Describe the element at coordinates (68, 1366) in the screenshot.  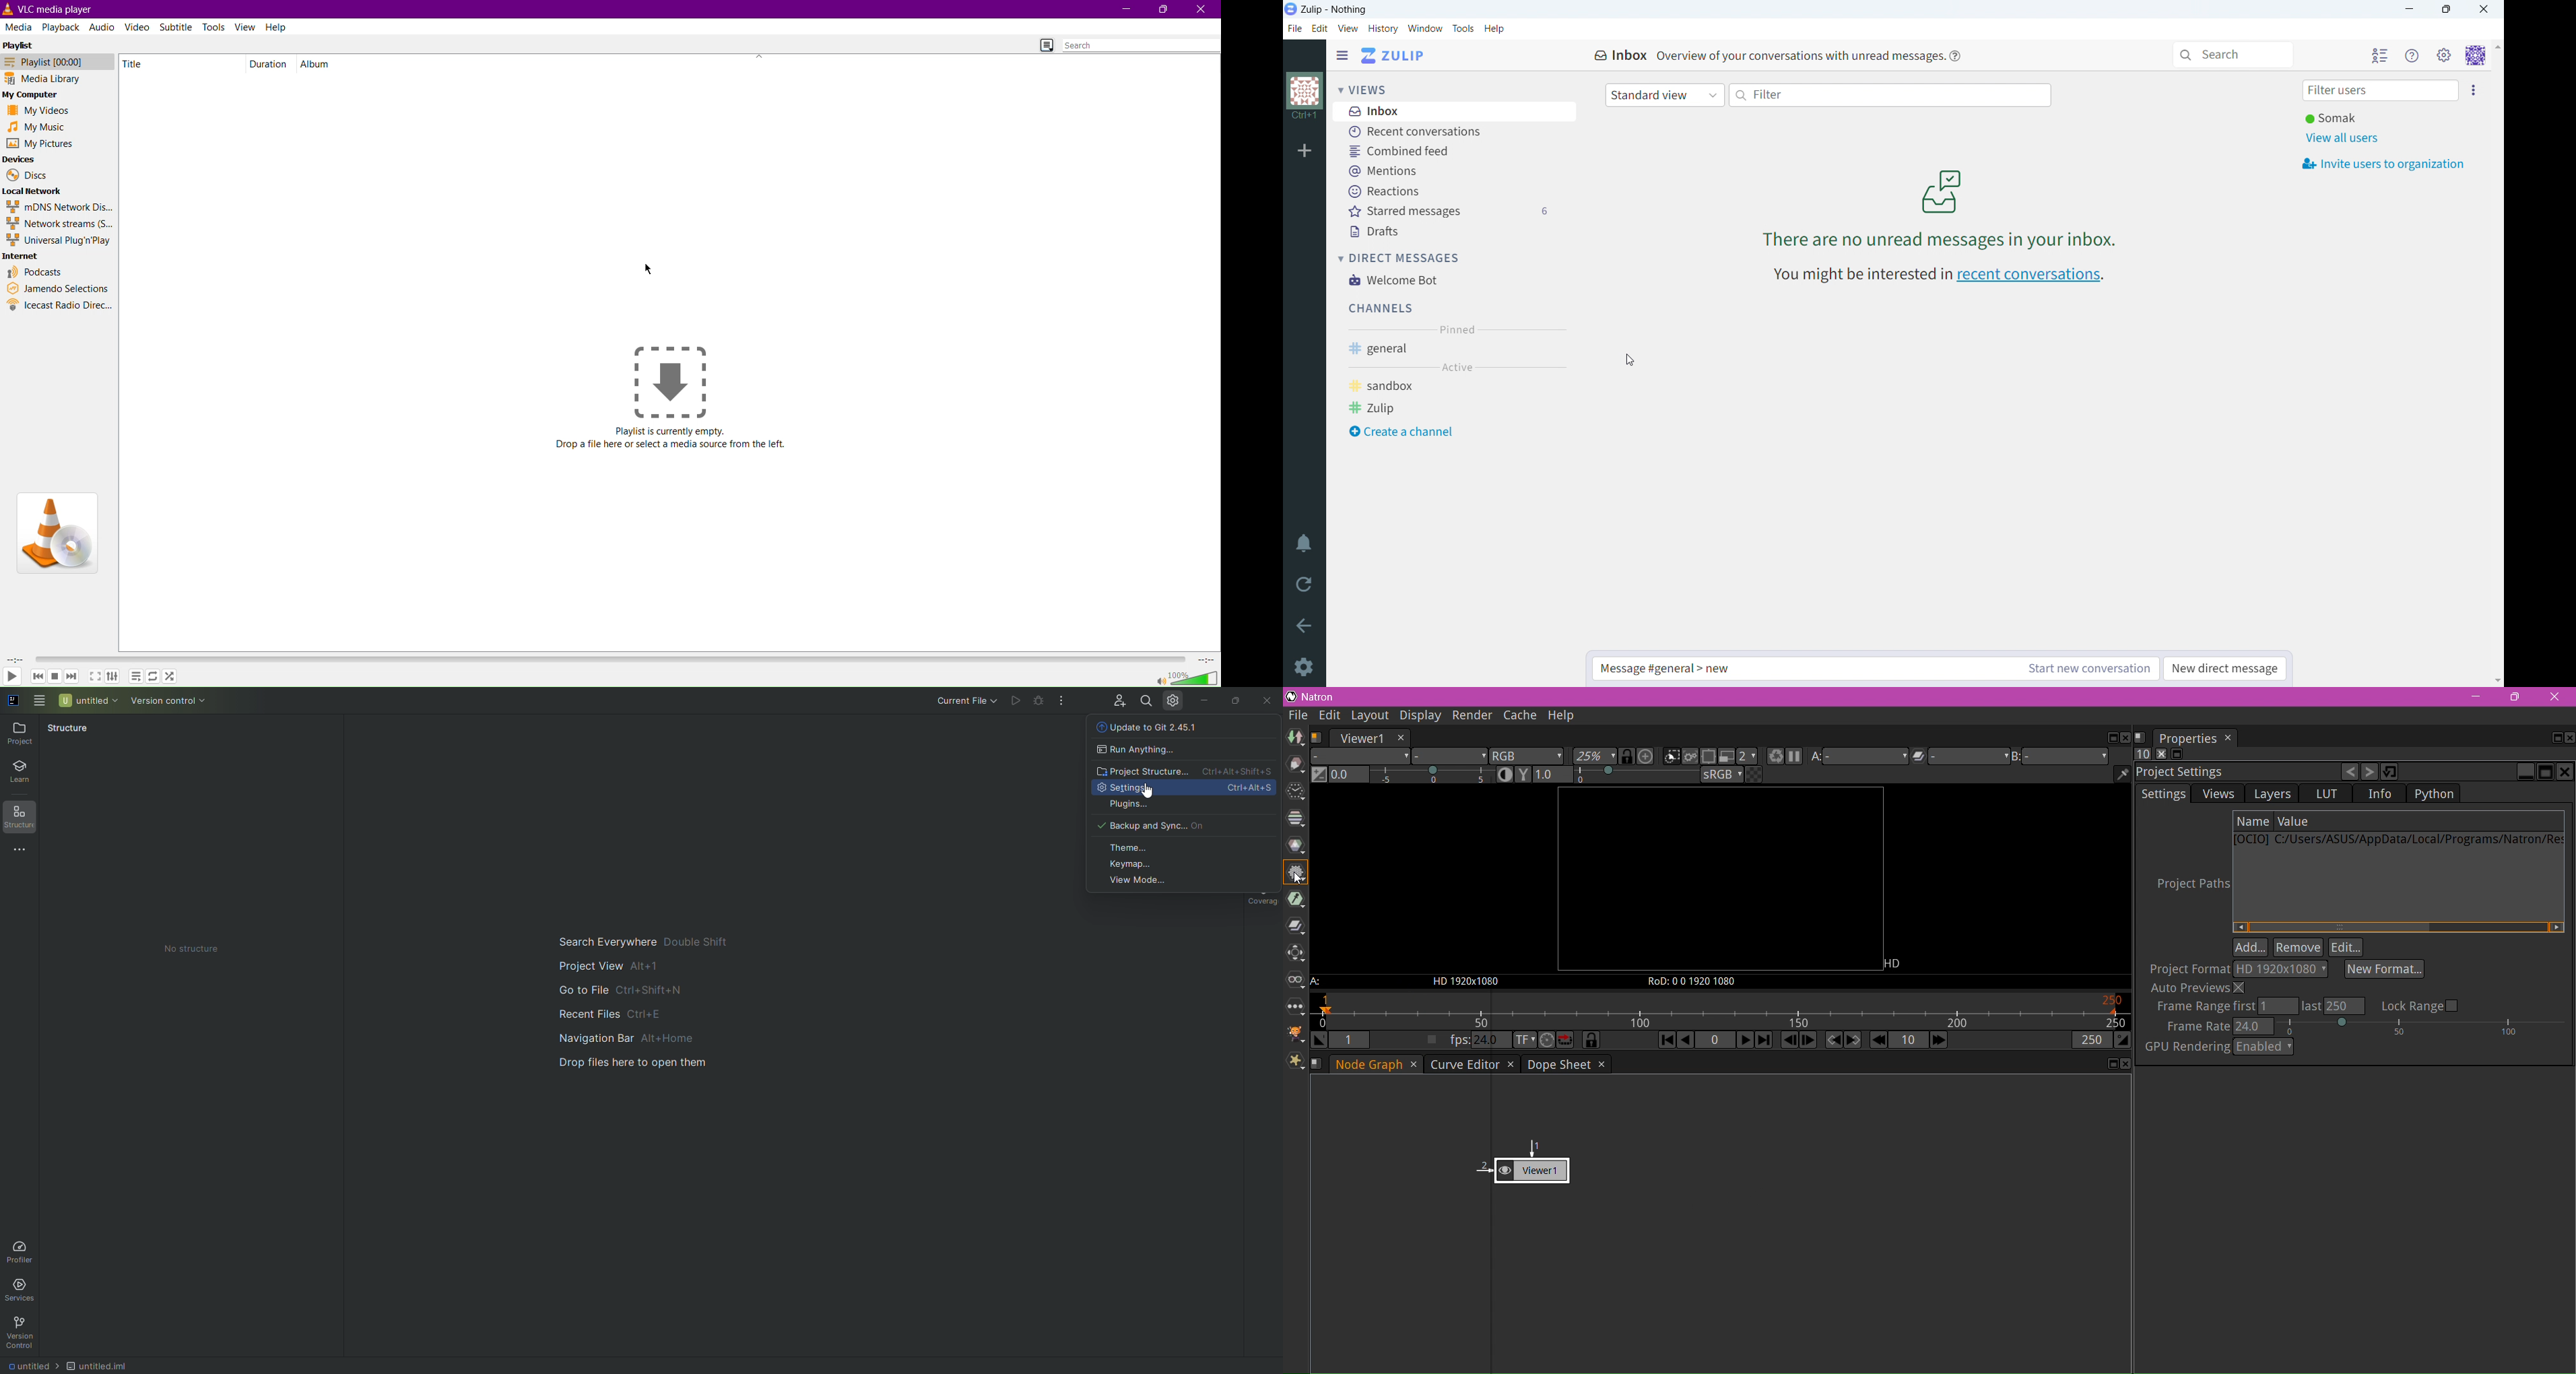
I see `file path` at that location.